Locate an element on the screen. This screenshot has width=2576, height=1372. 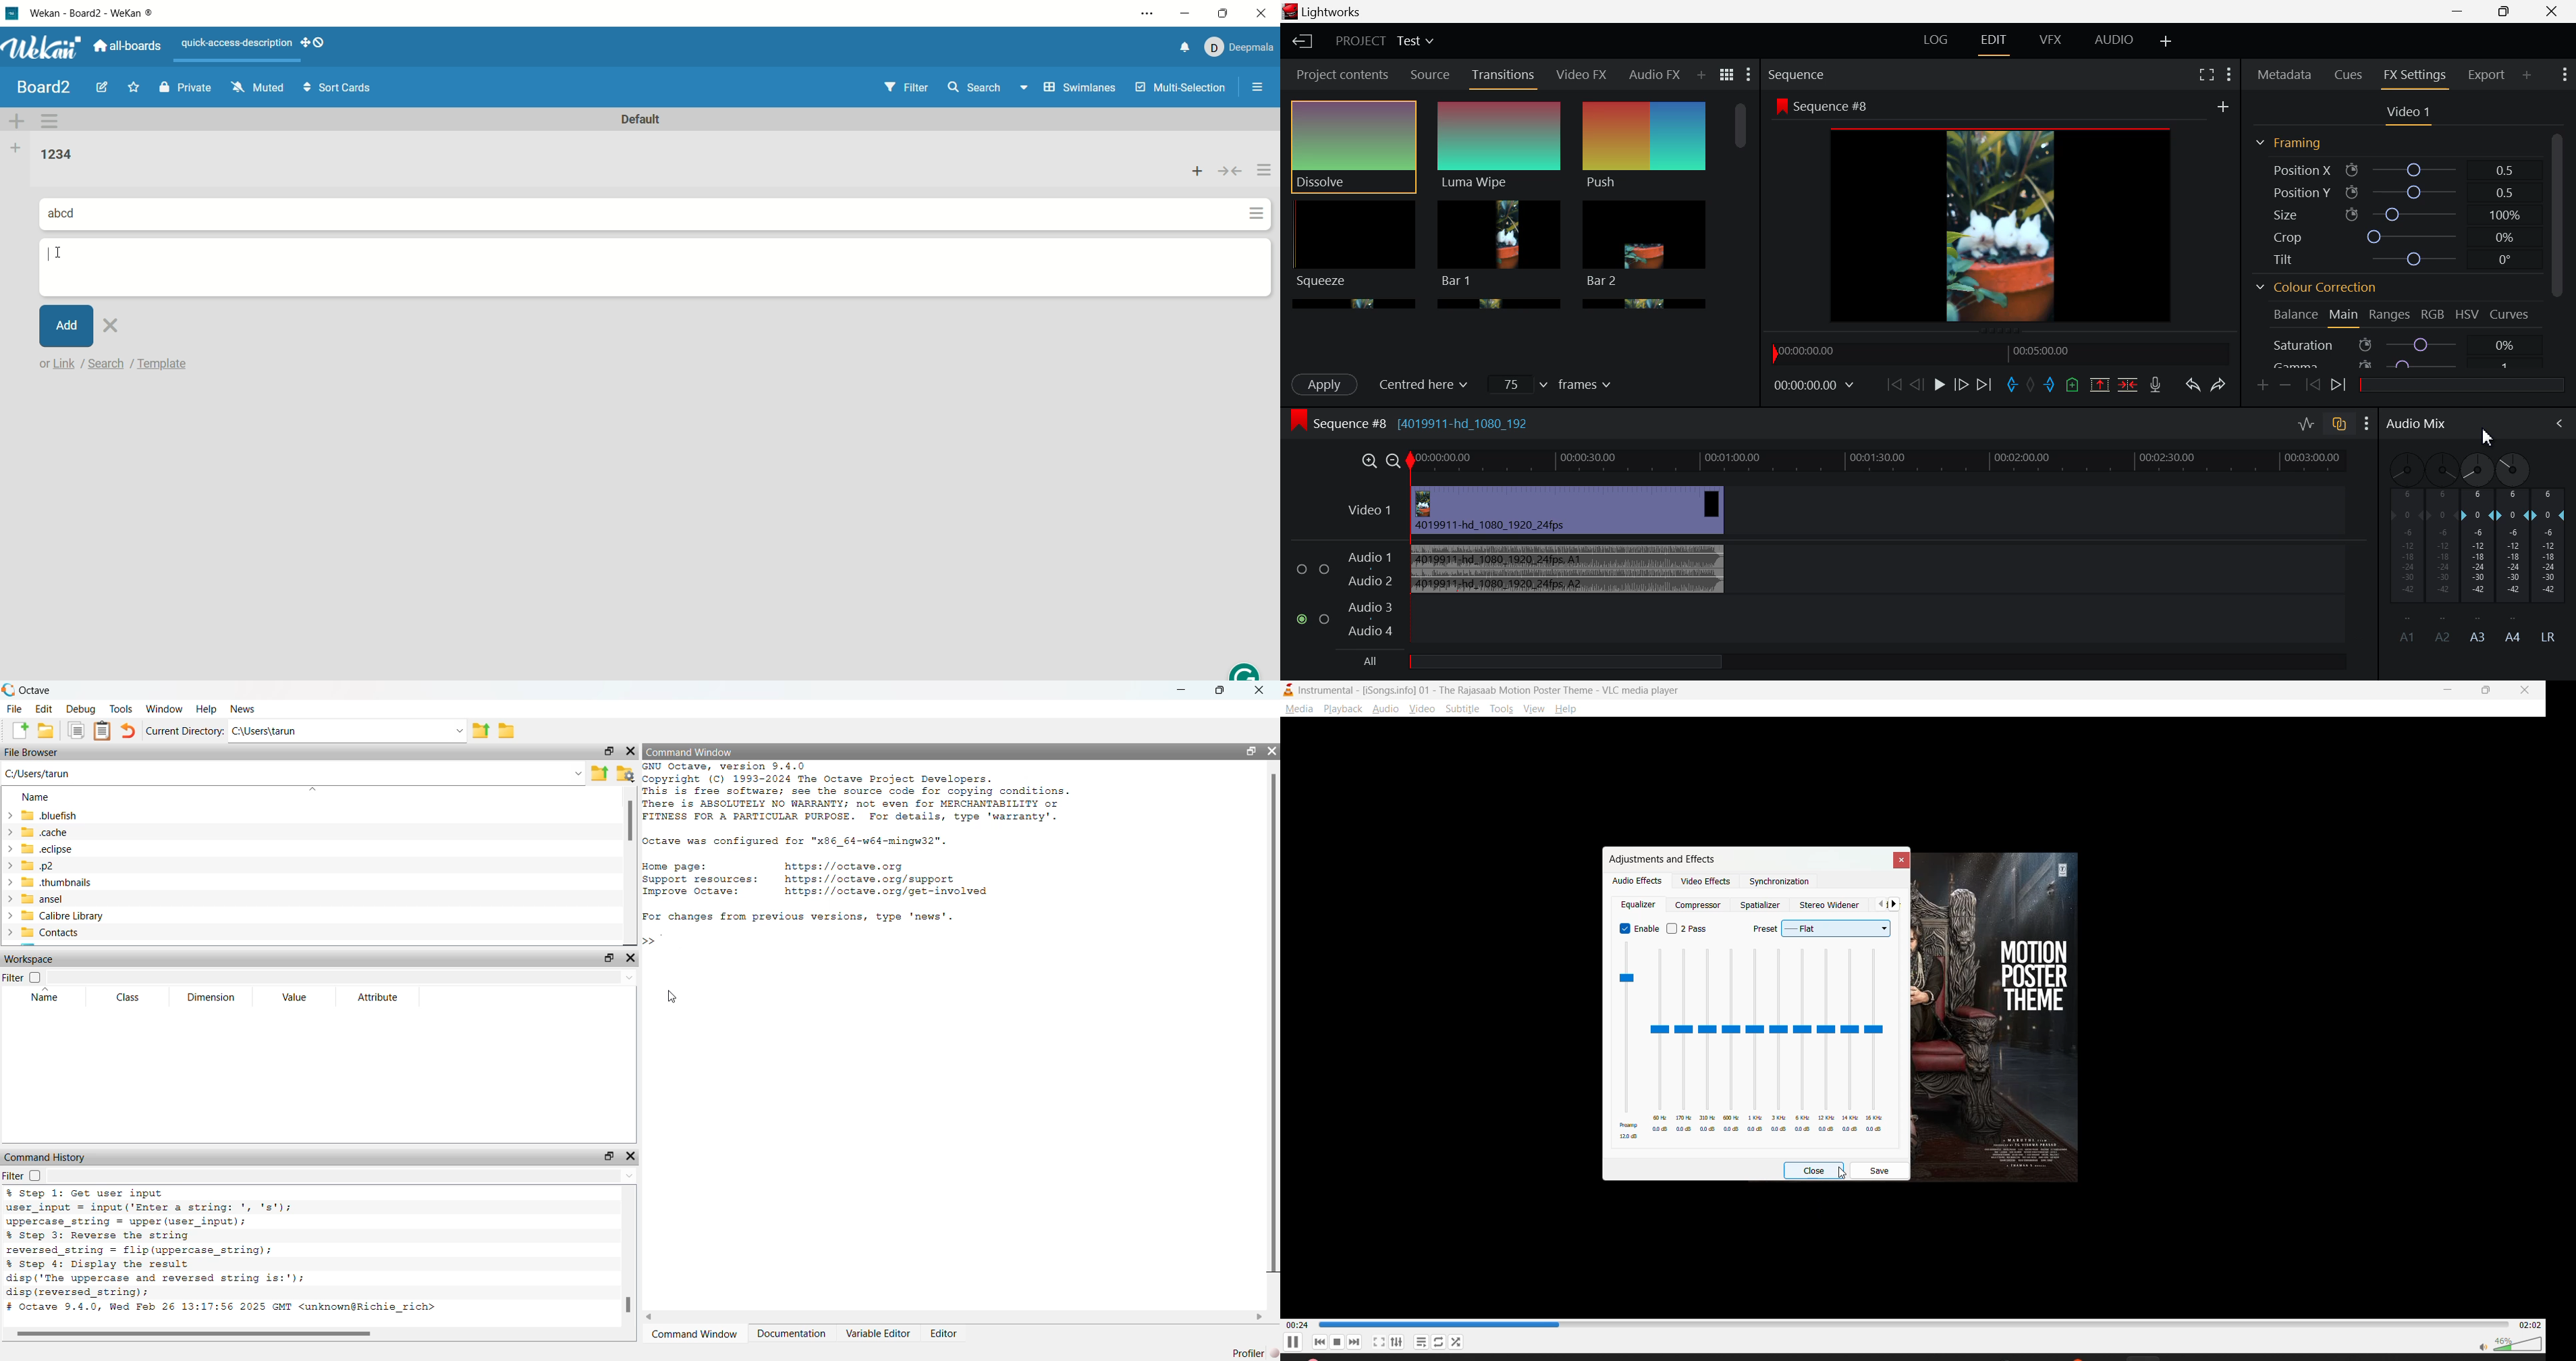
view is located at coordinates (1421, 711).